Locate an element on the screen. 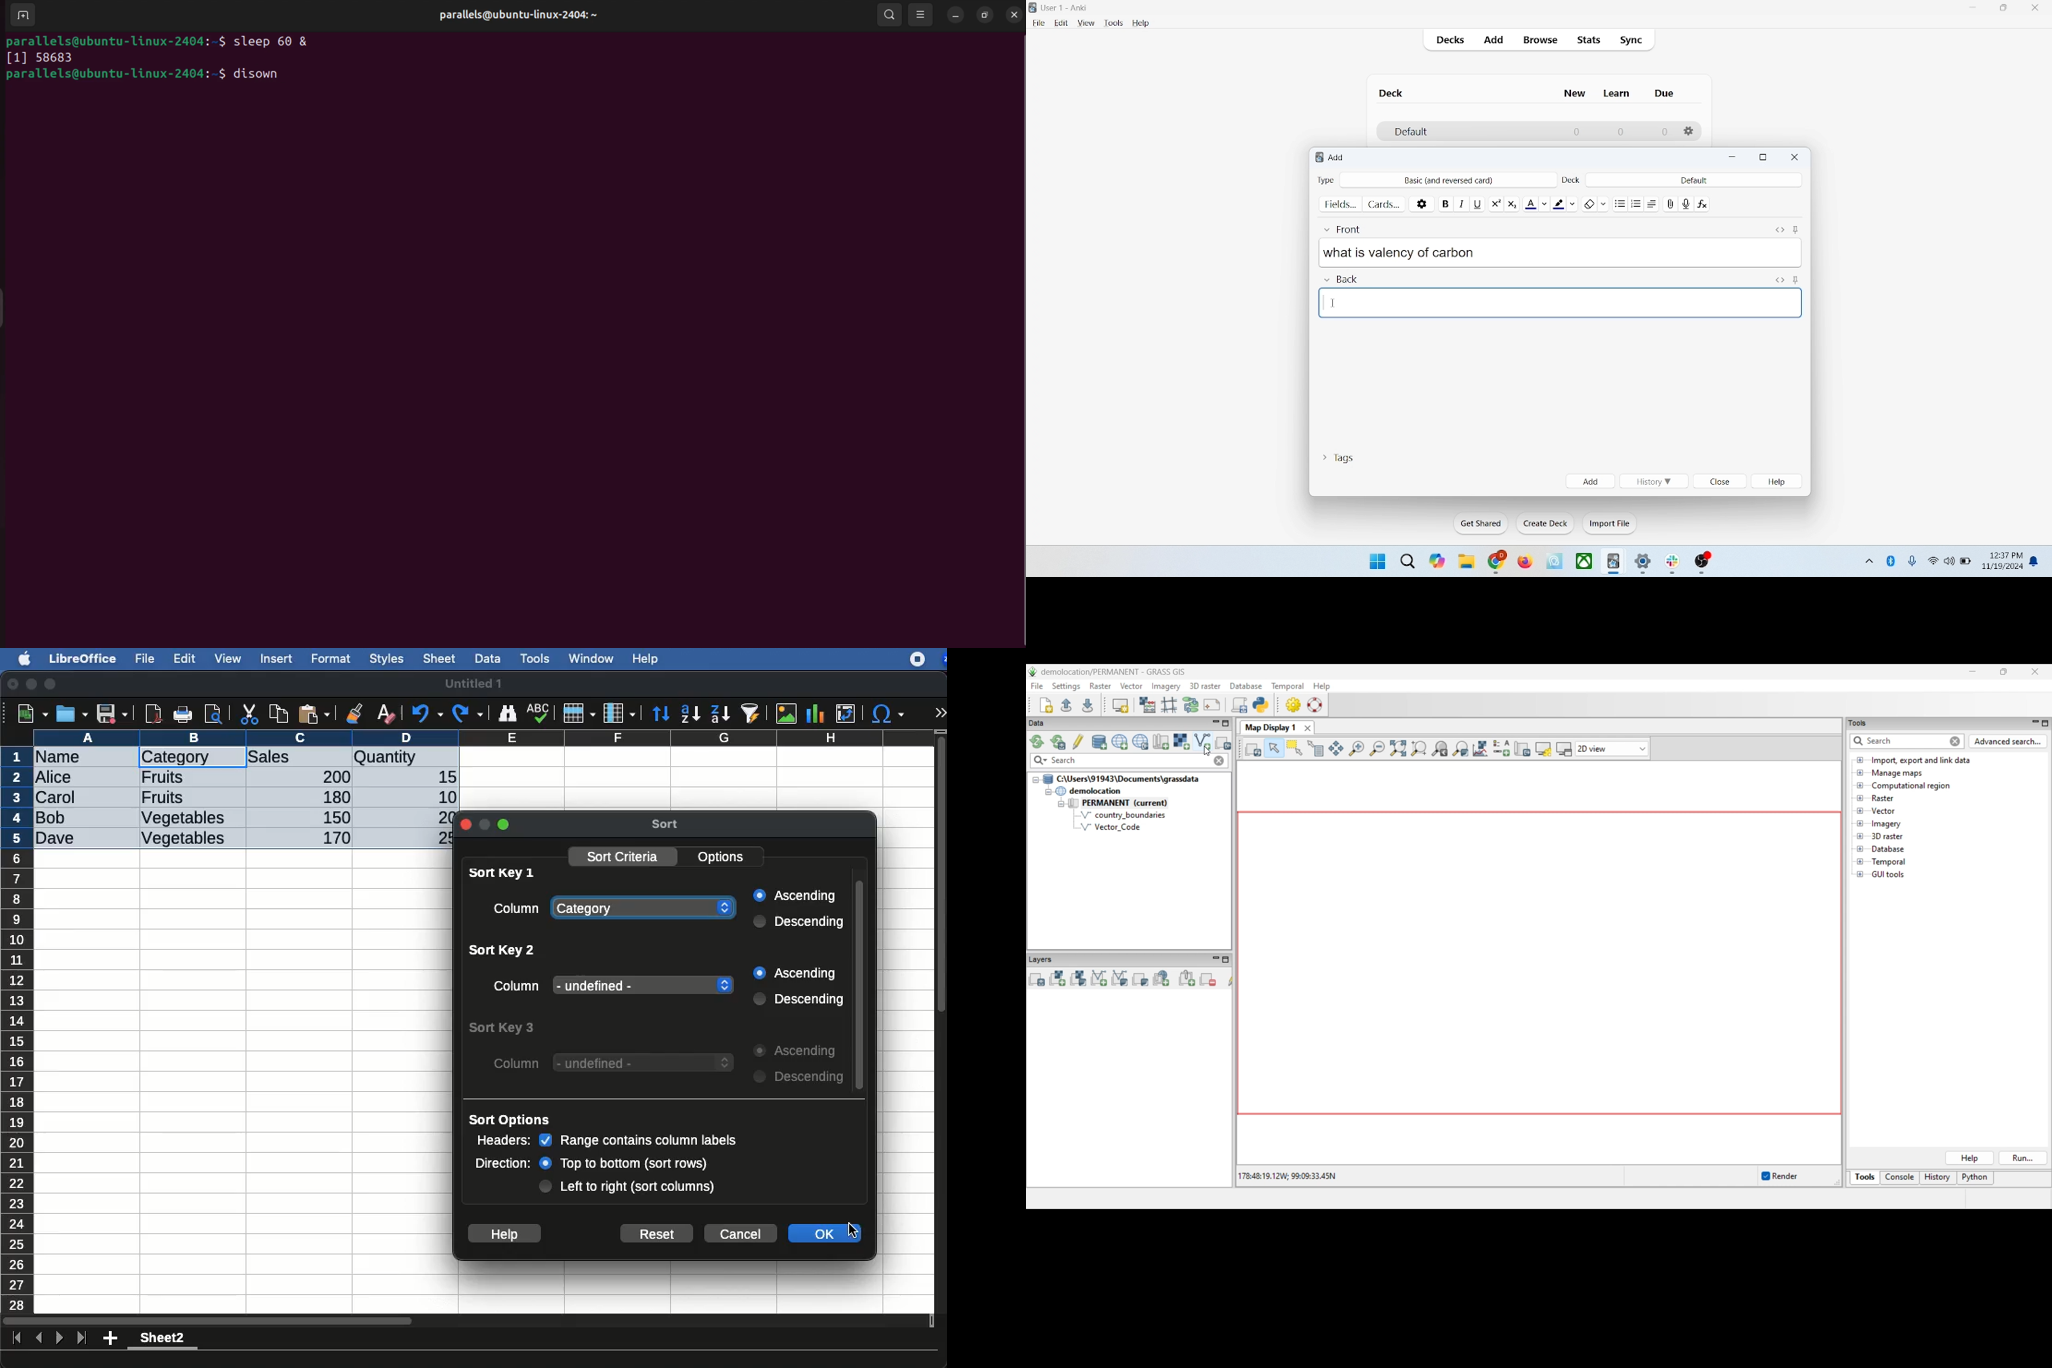 This screenshot has height=1372, width=2072. file is located at coordinates (142, 659).